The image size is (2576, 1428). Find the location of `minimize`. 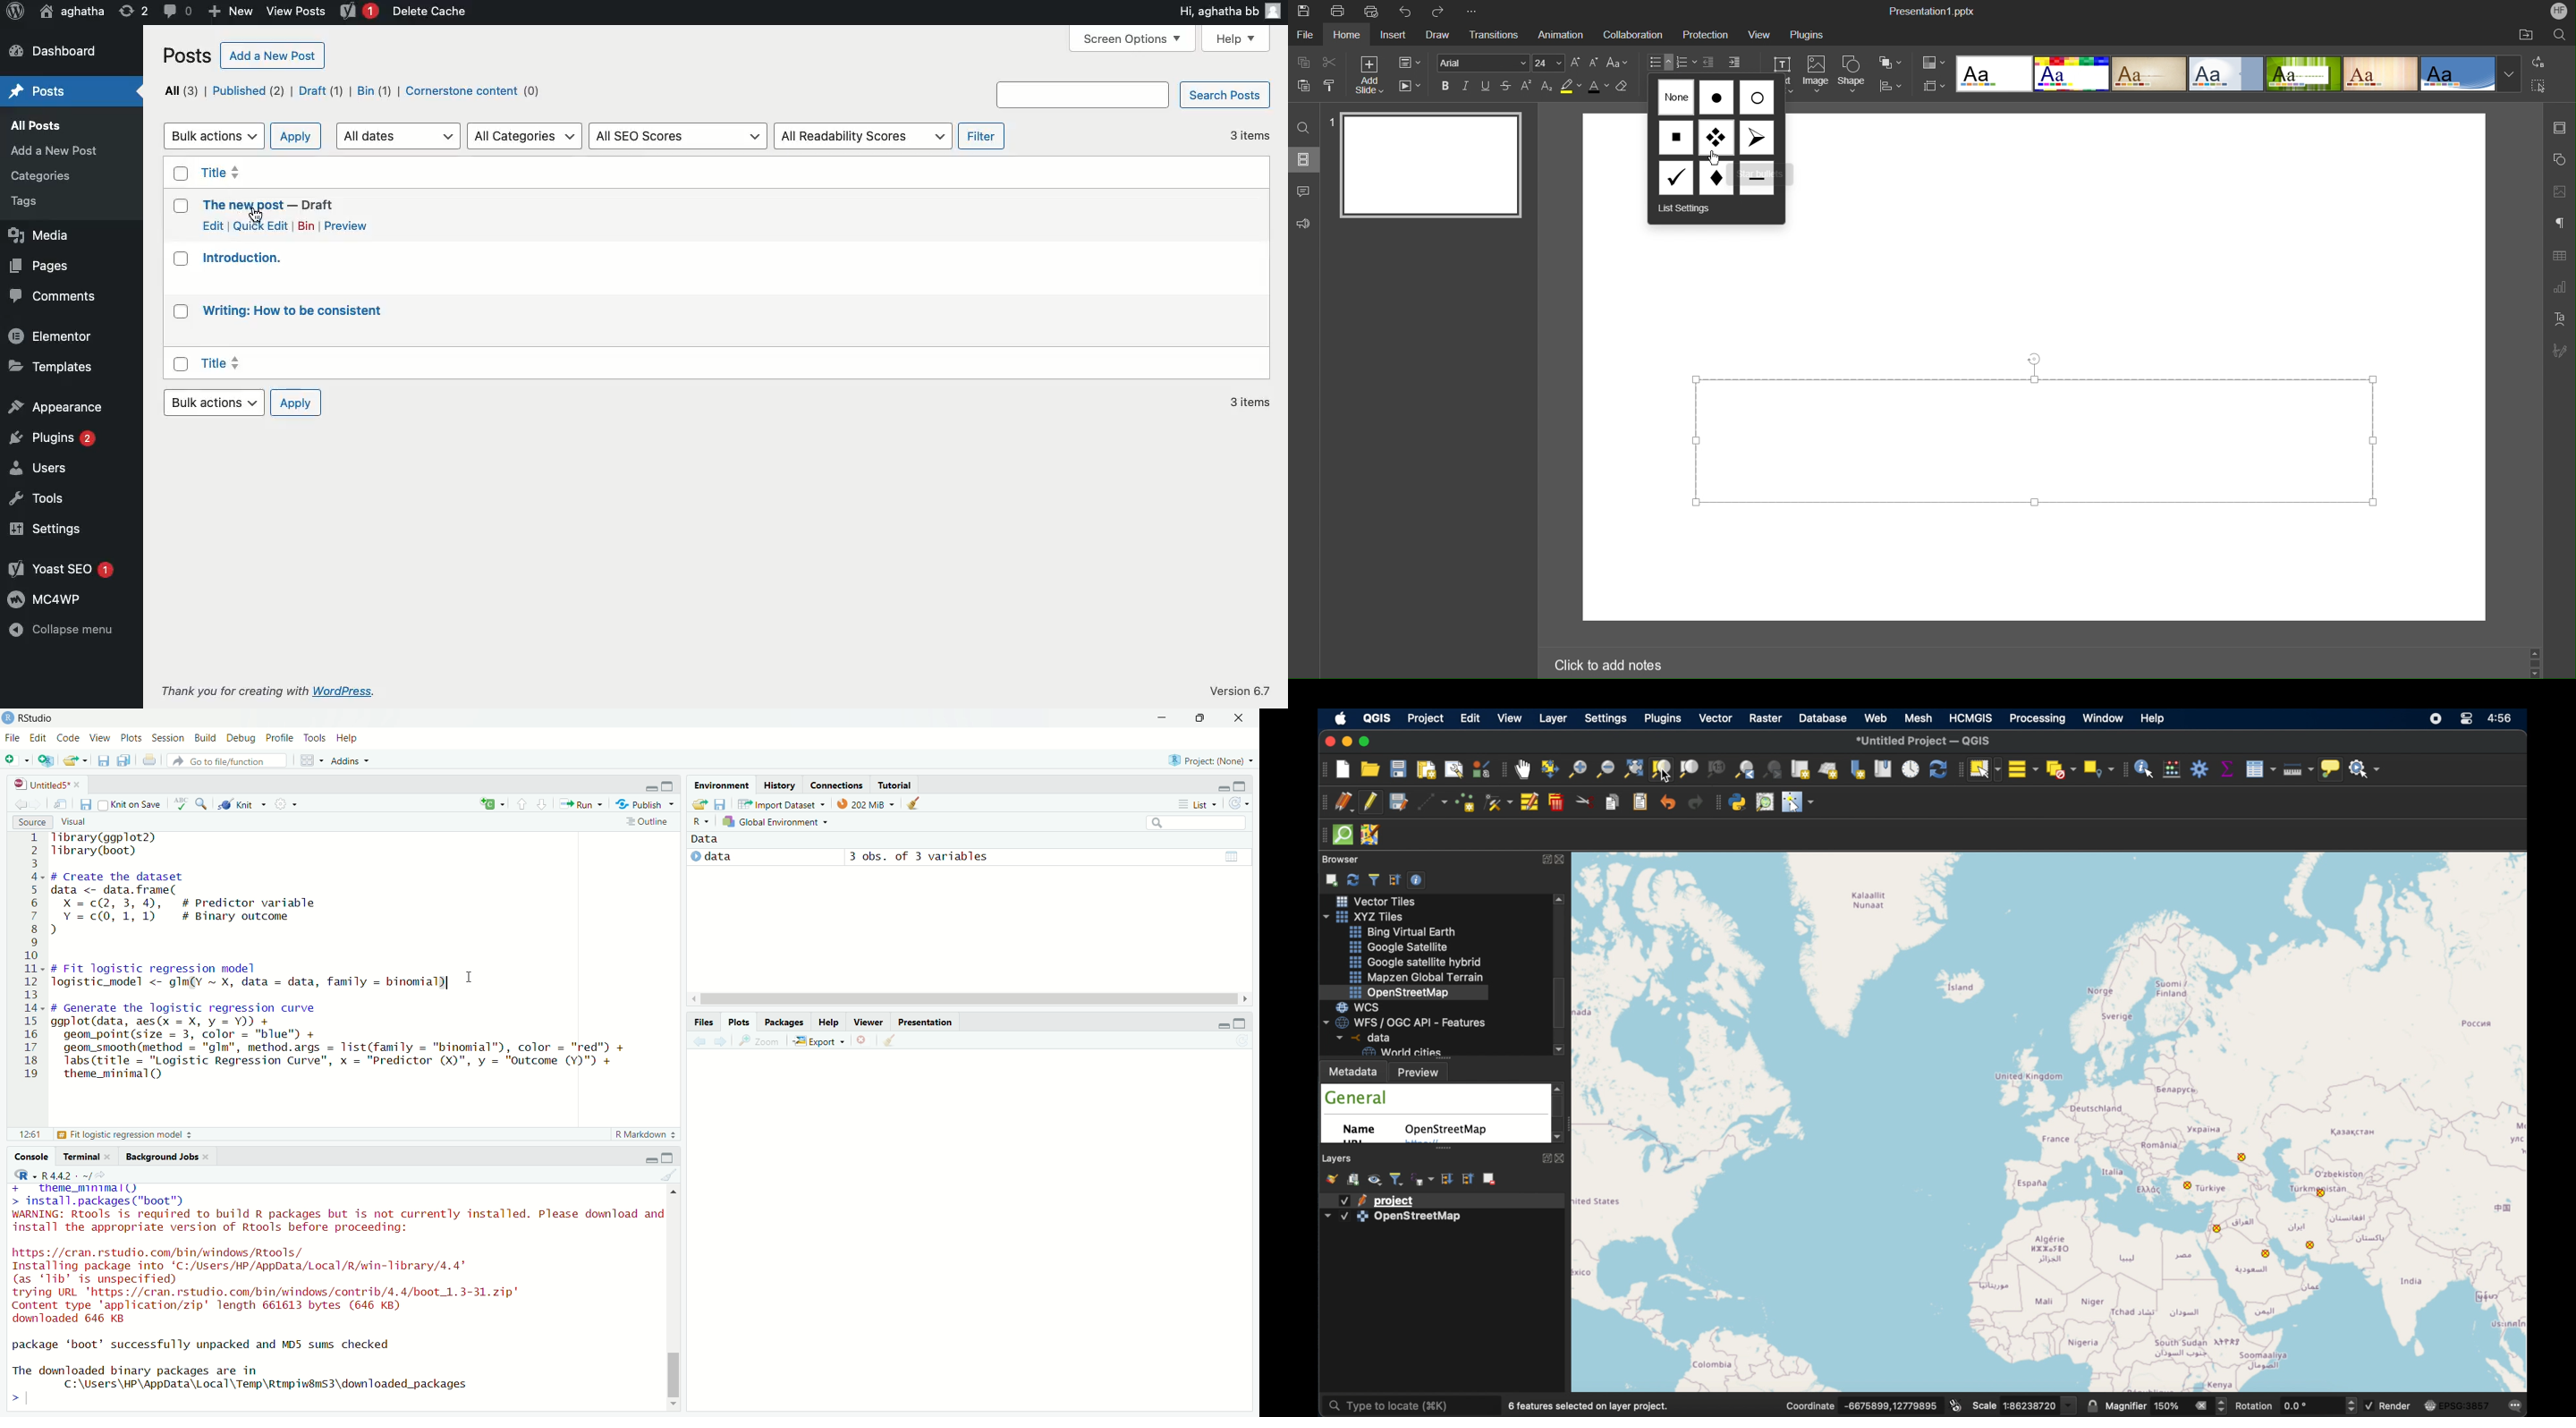

minimize is located at coordinates (651, 1159).